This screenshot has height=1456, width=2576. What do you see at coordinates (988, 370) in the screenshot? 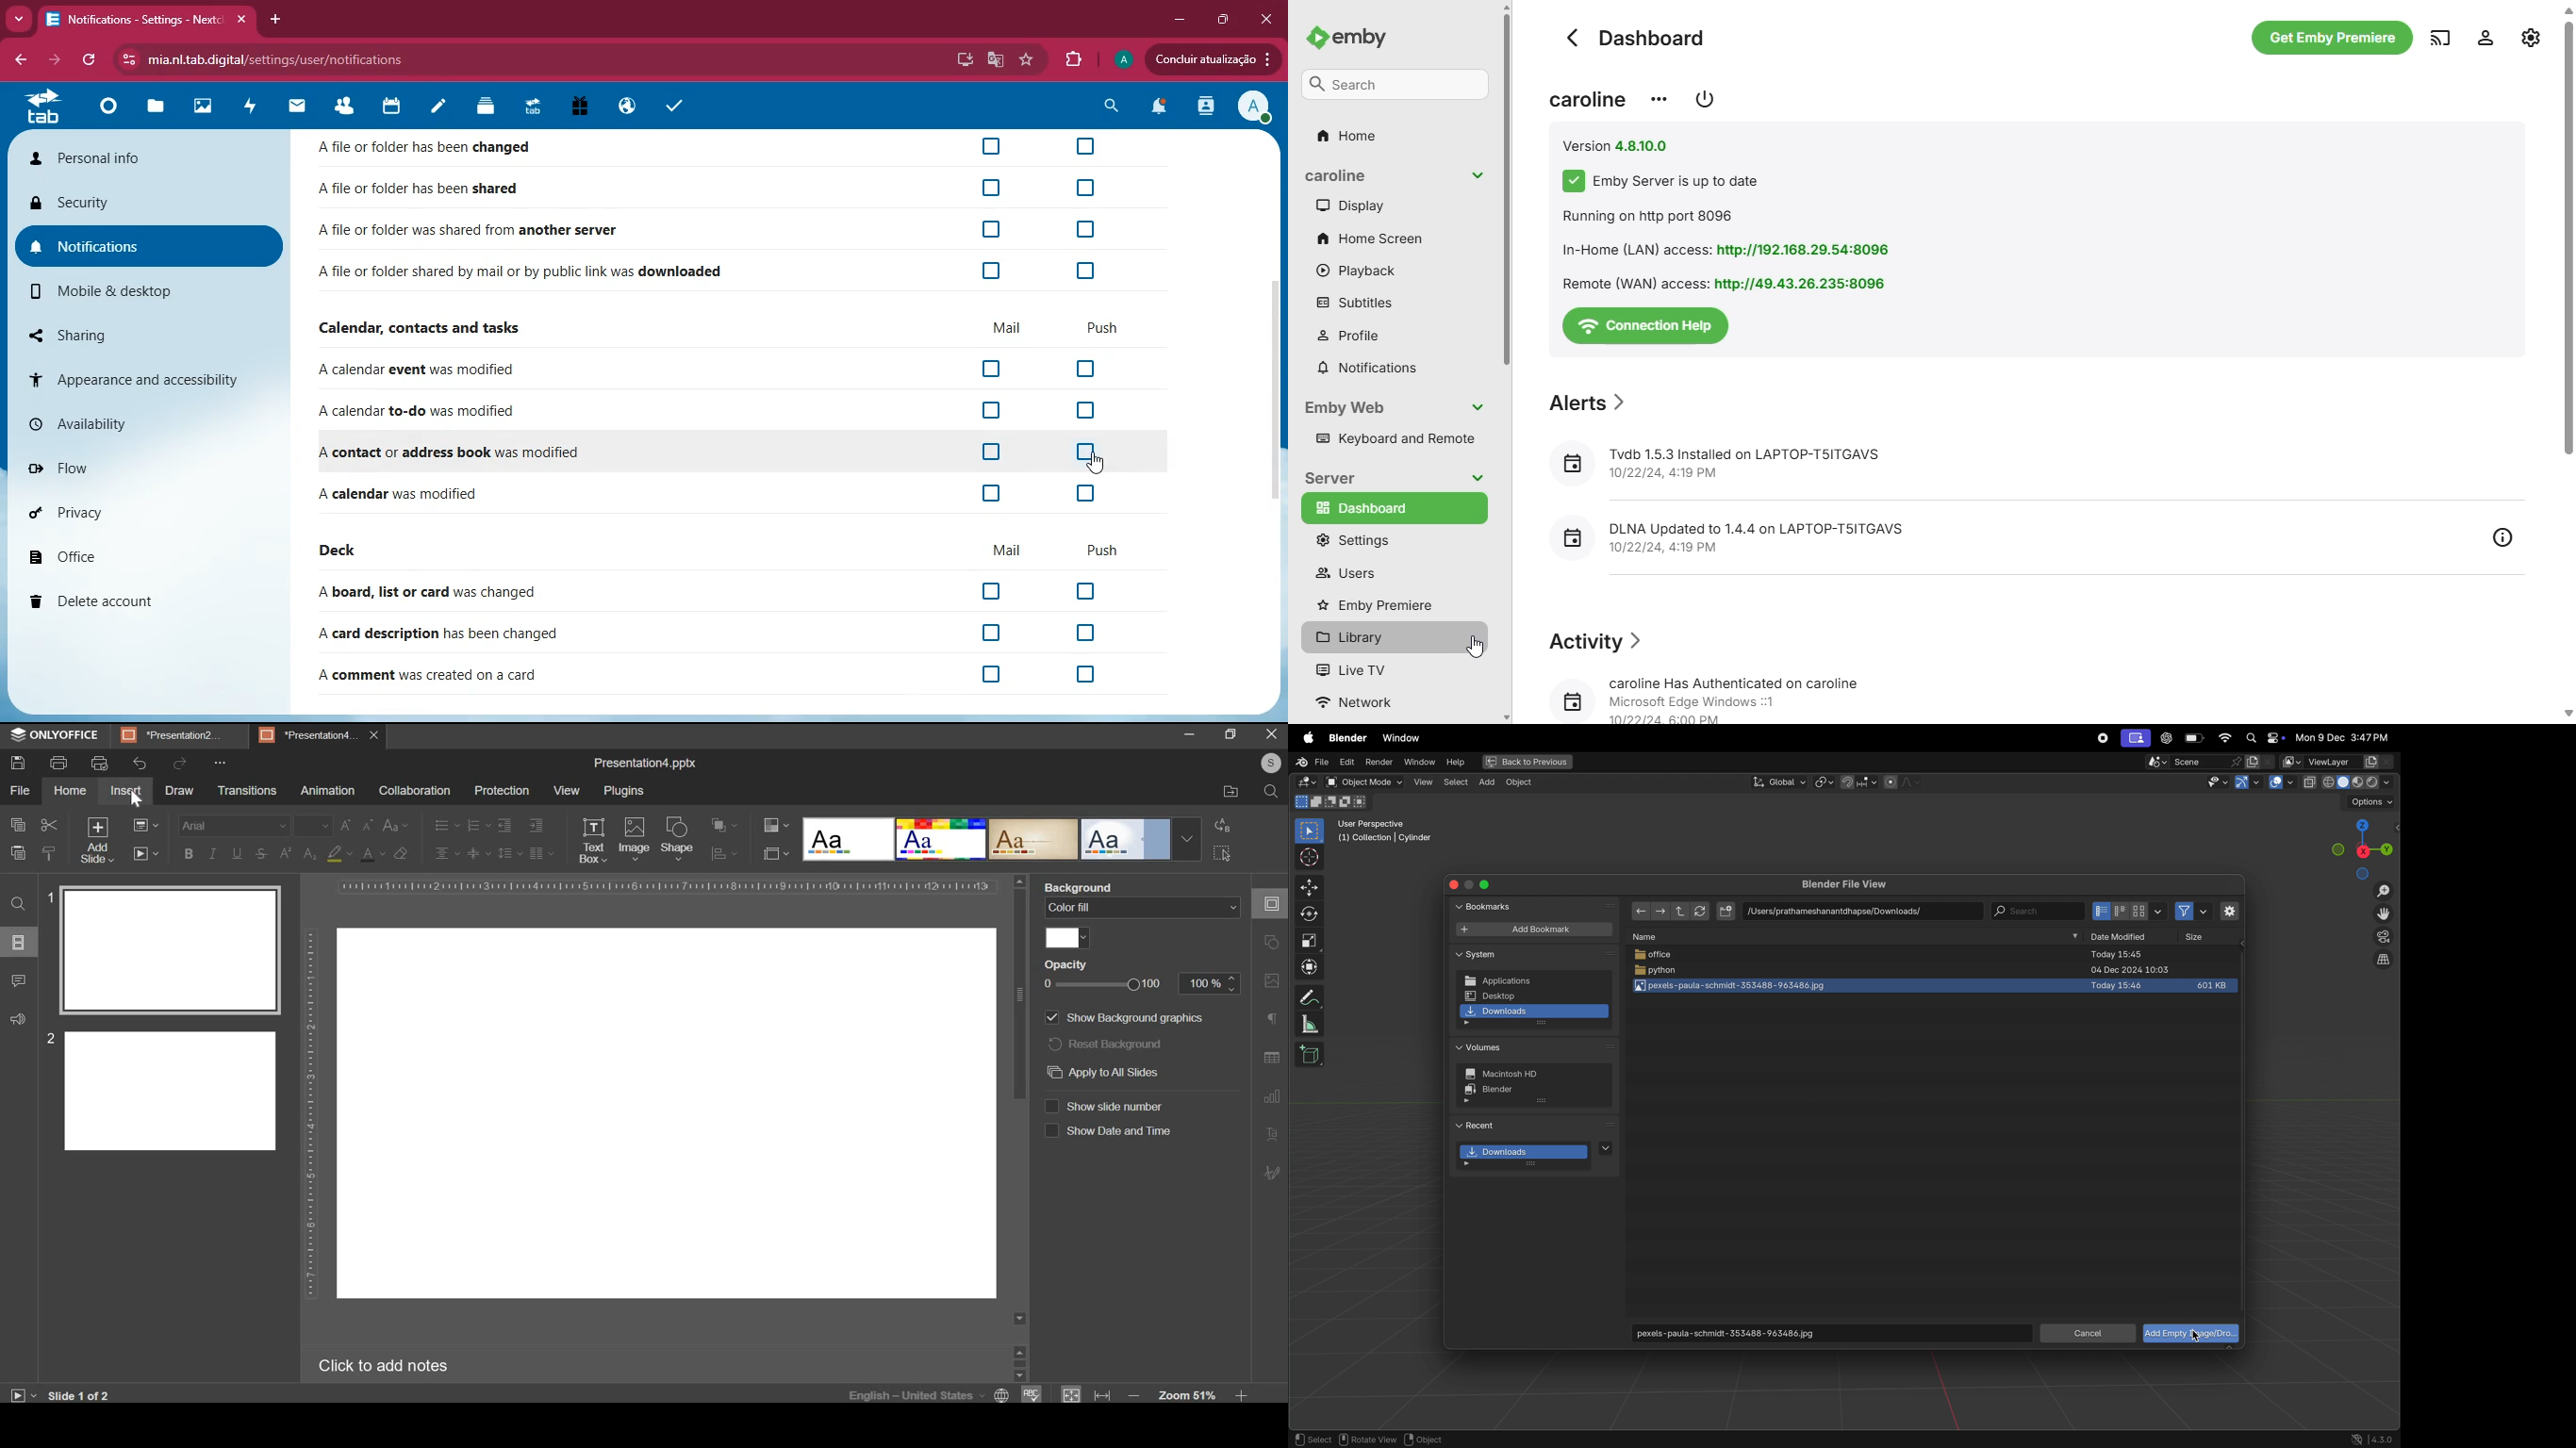
I see `off` at bounding box center [988, 370].